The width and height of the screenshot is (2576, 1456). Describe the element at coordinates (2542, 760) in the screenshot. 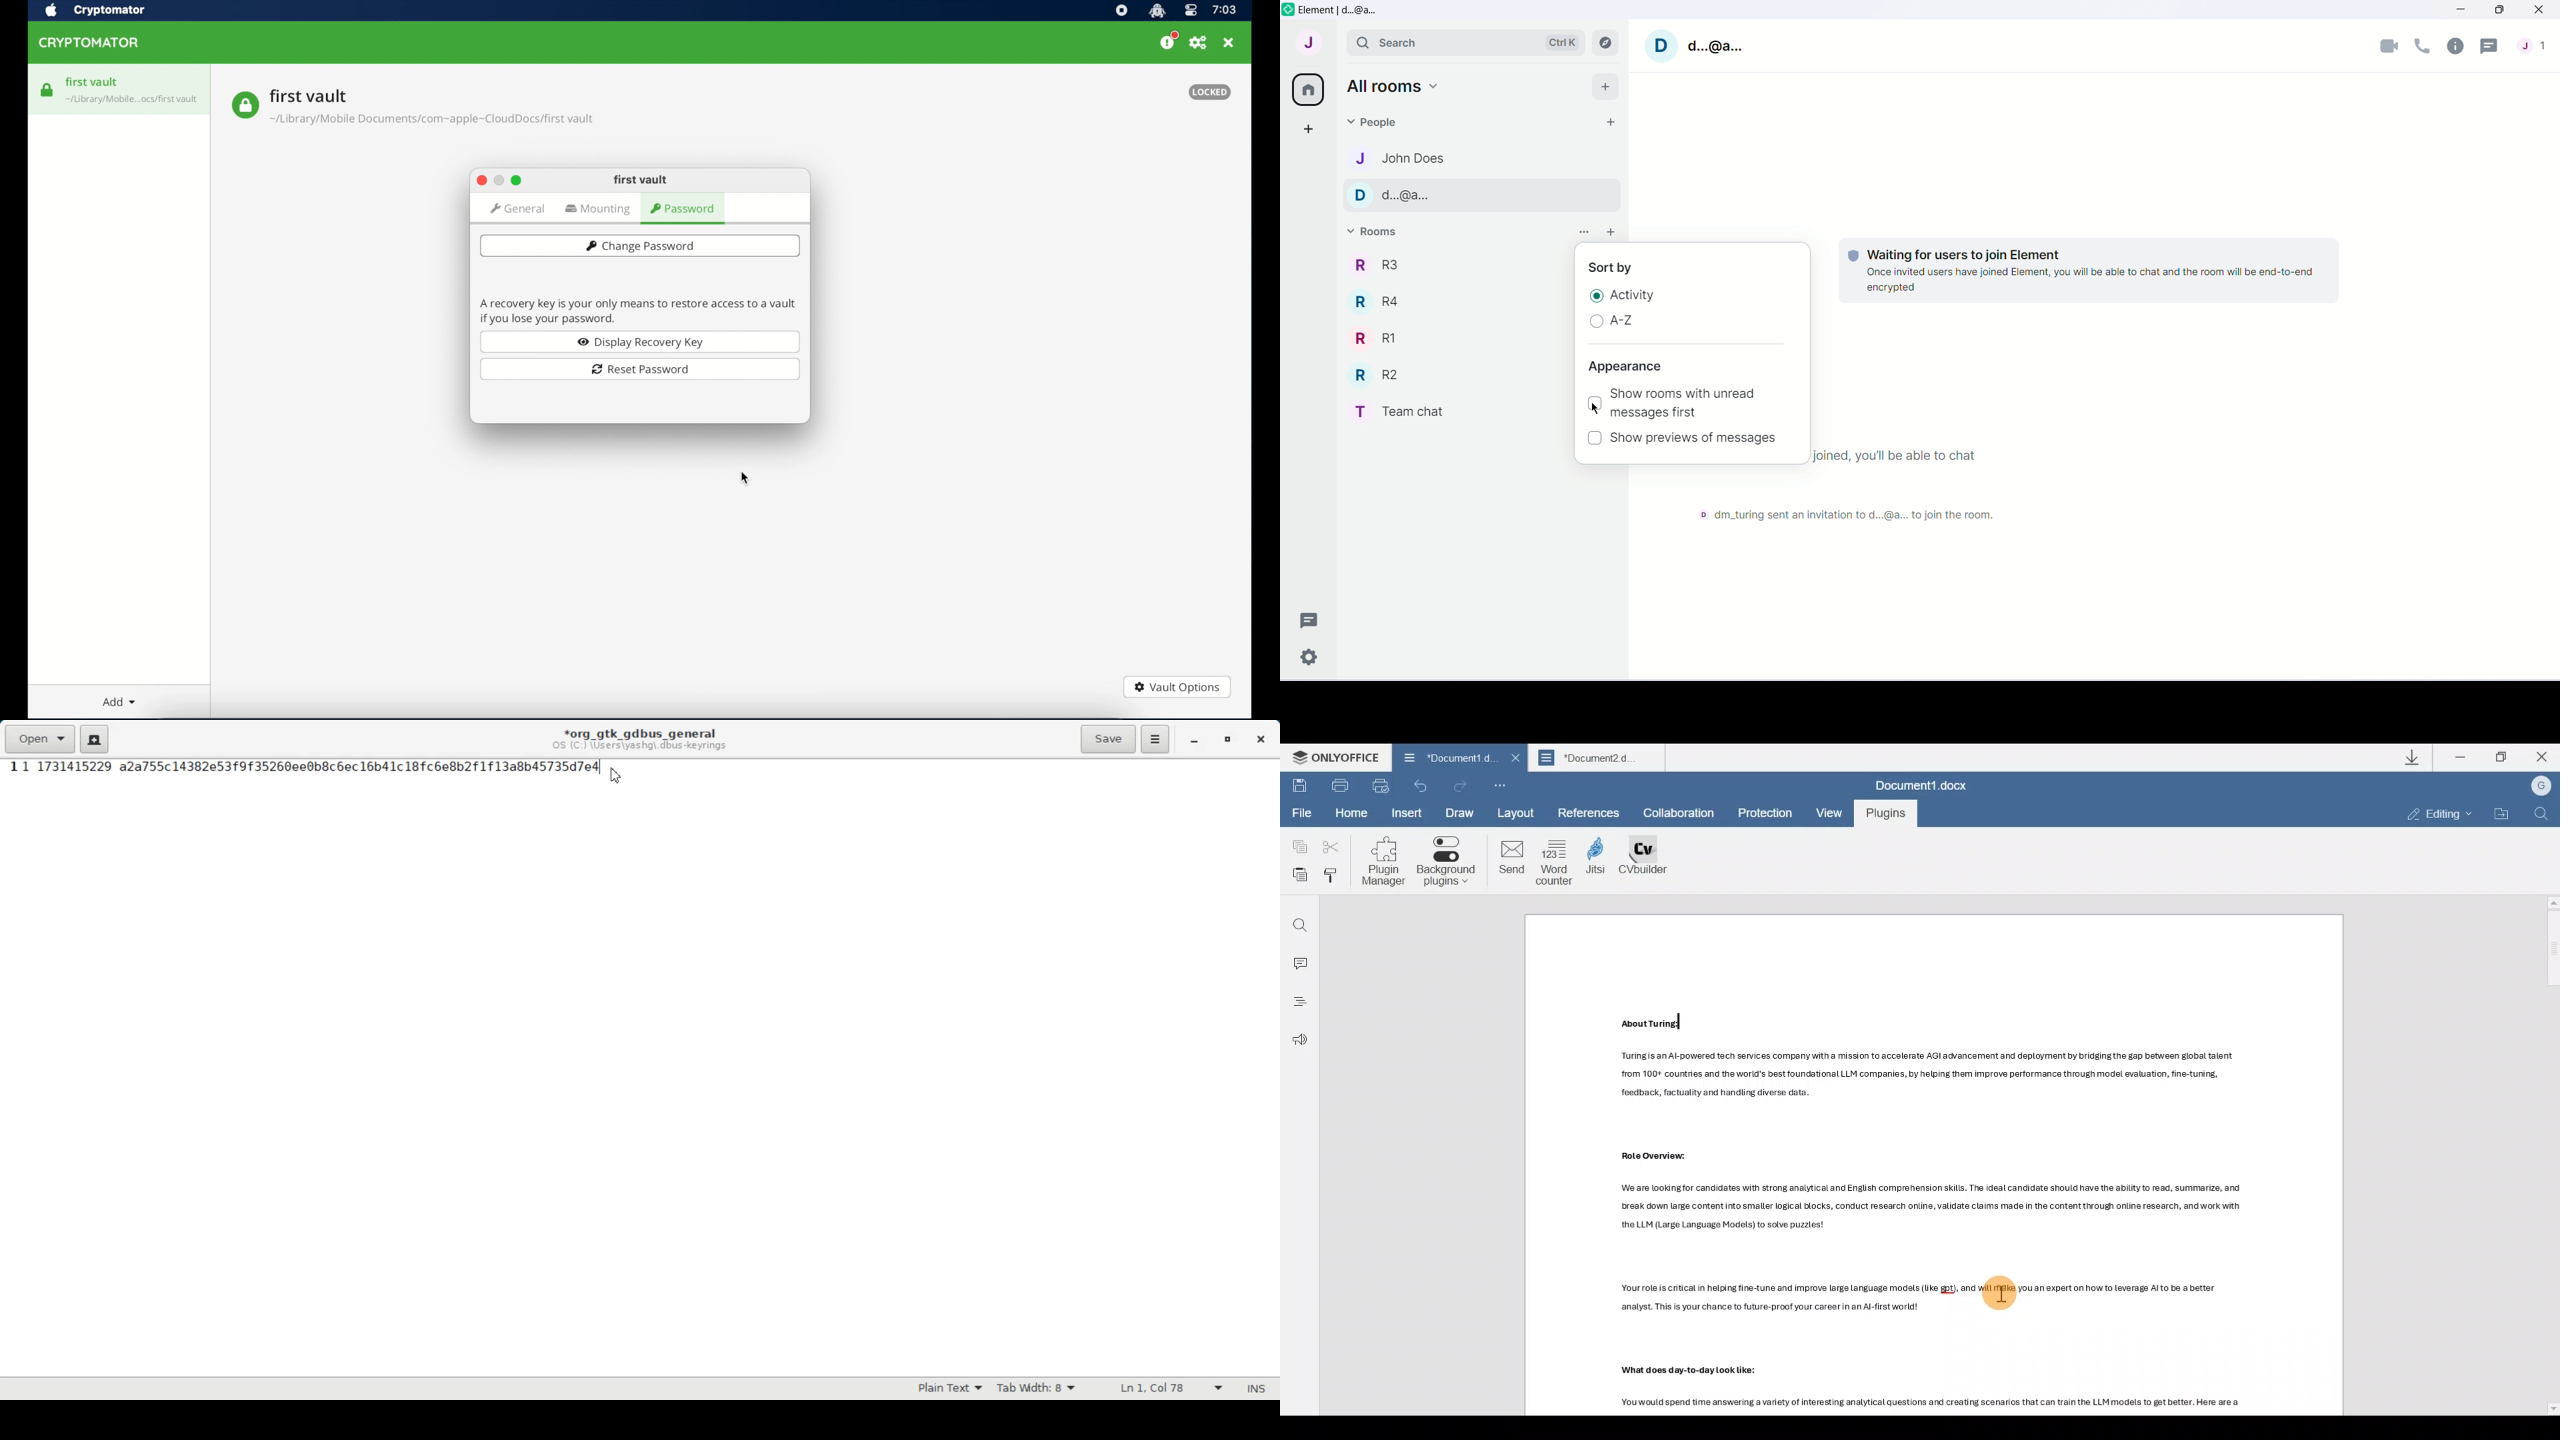

I see `Close` at that location.